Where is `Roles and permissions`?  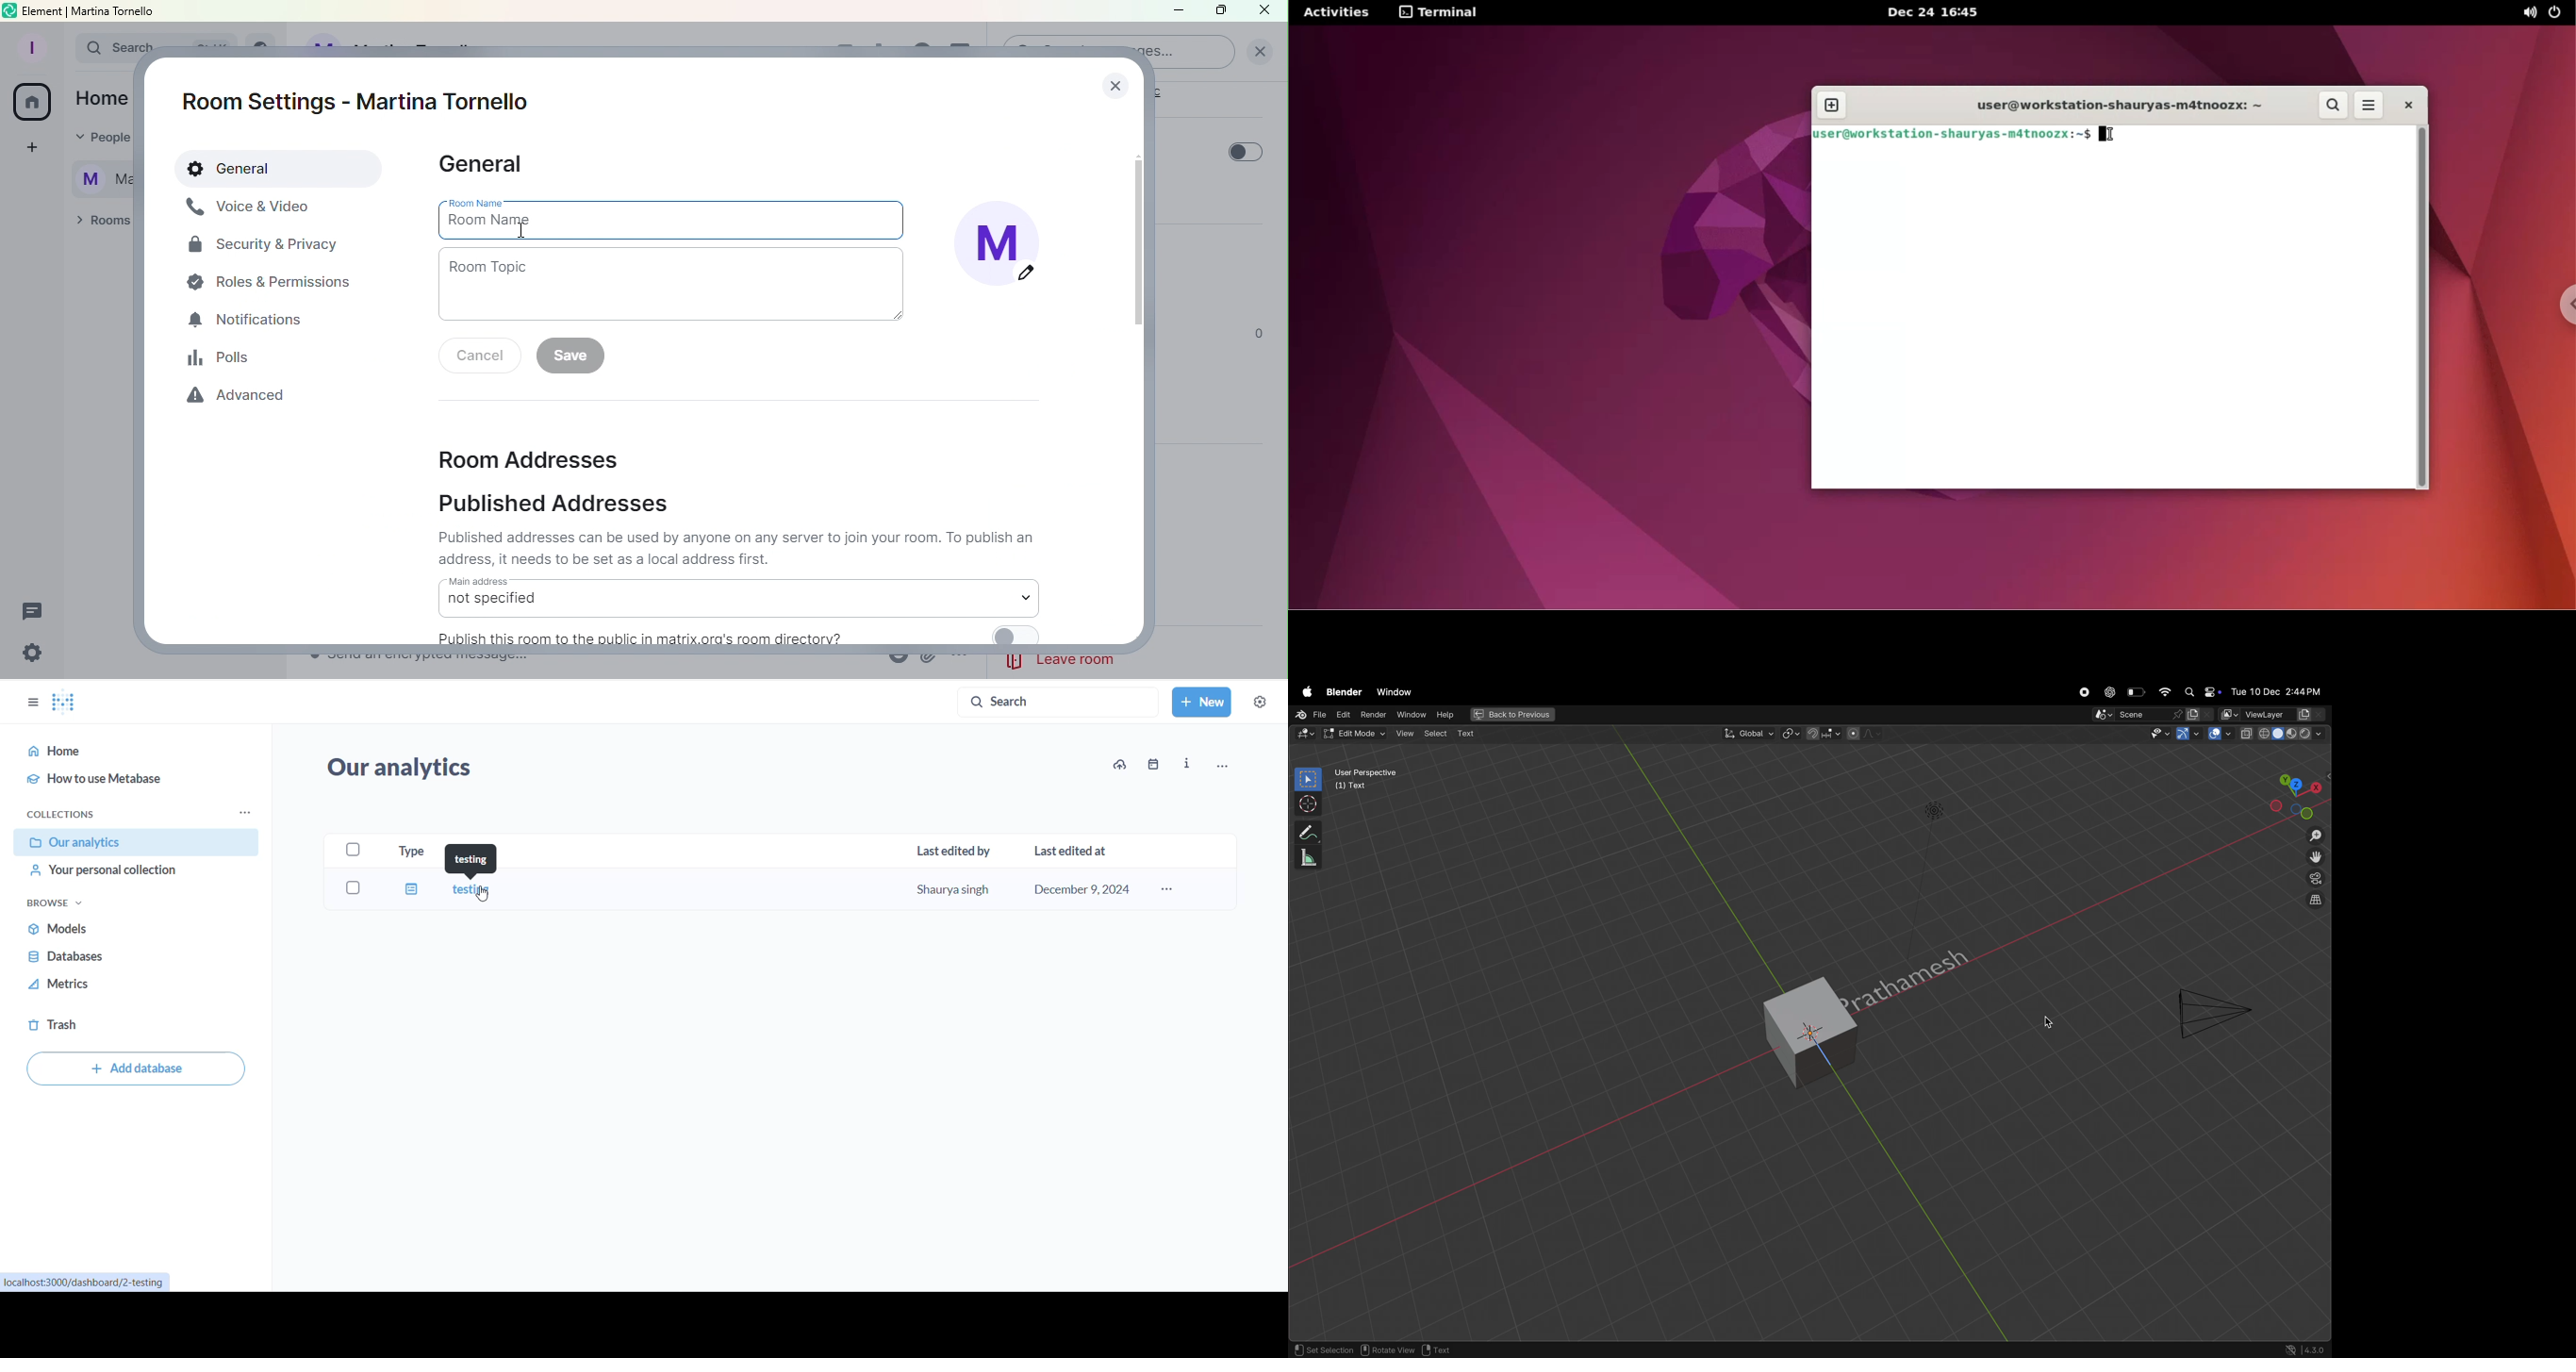 Roles and permissions is located at coordinates (274, 281).